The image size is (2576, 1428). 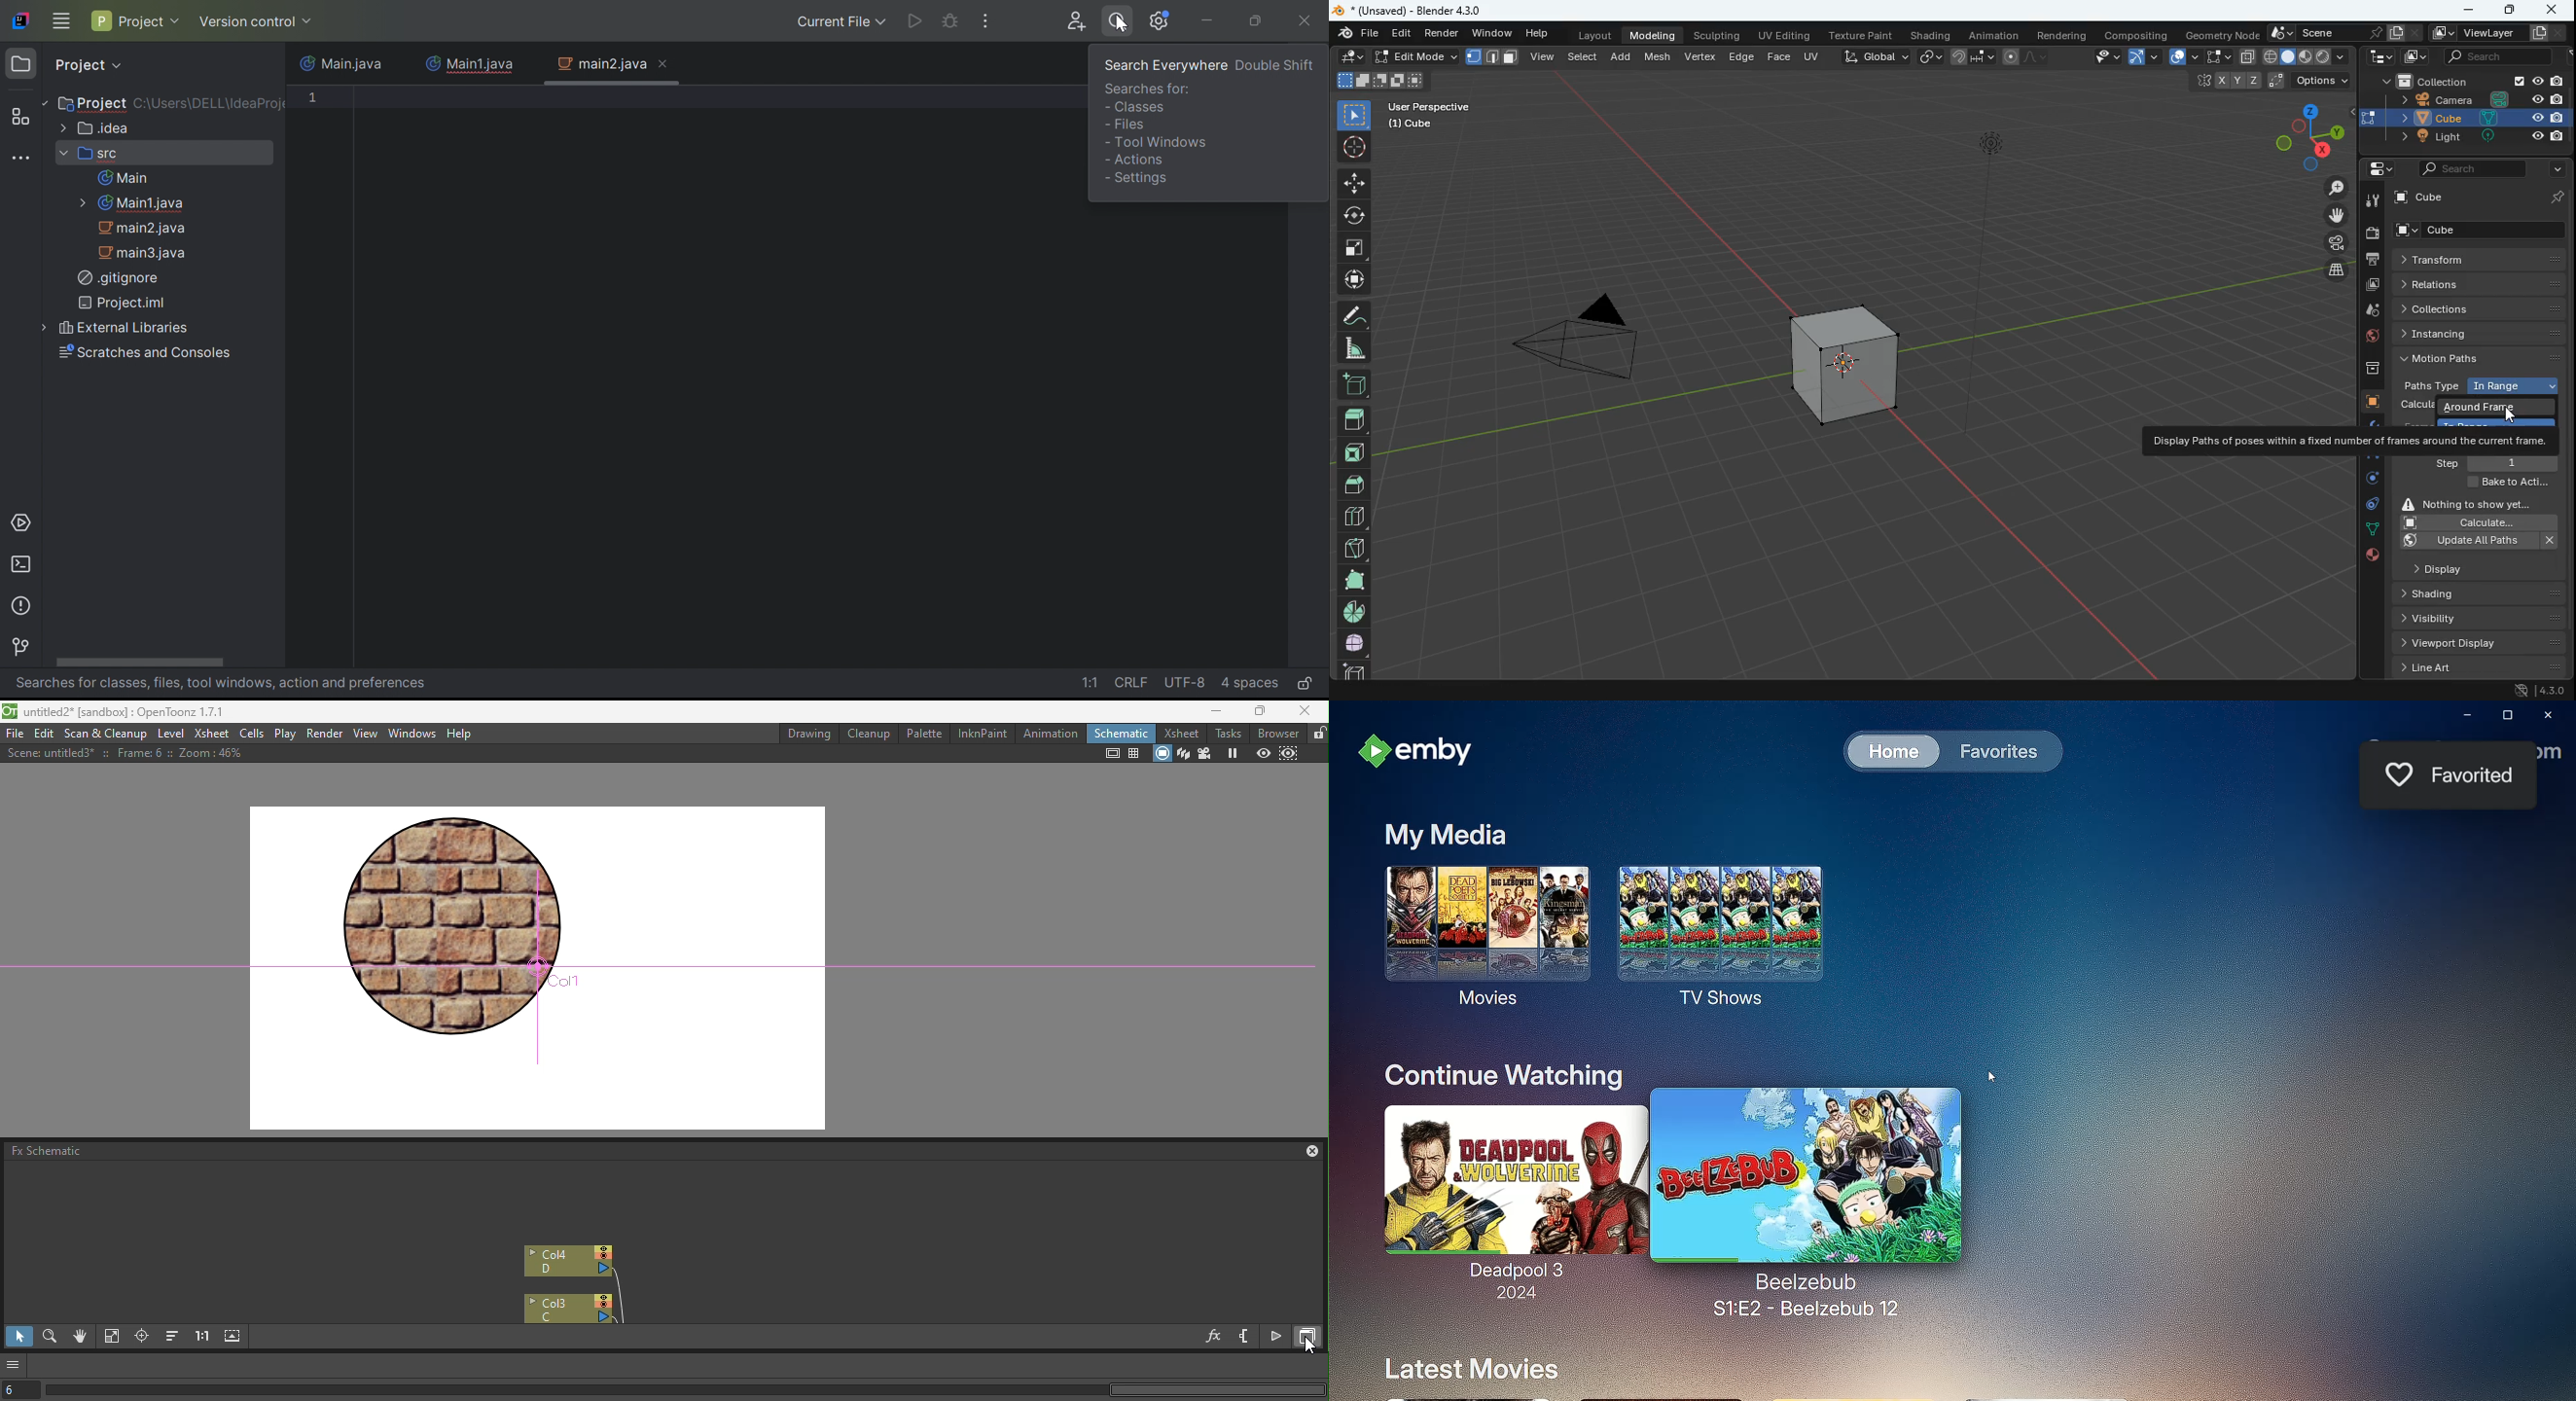 I want to click on Maximize, so click(x=1253, y=710).